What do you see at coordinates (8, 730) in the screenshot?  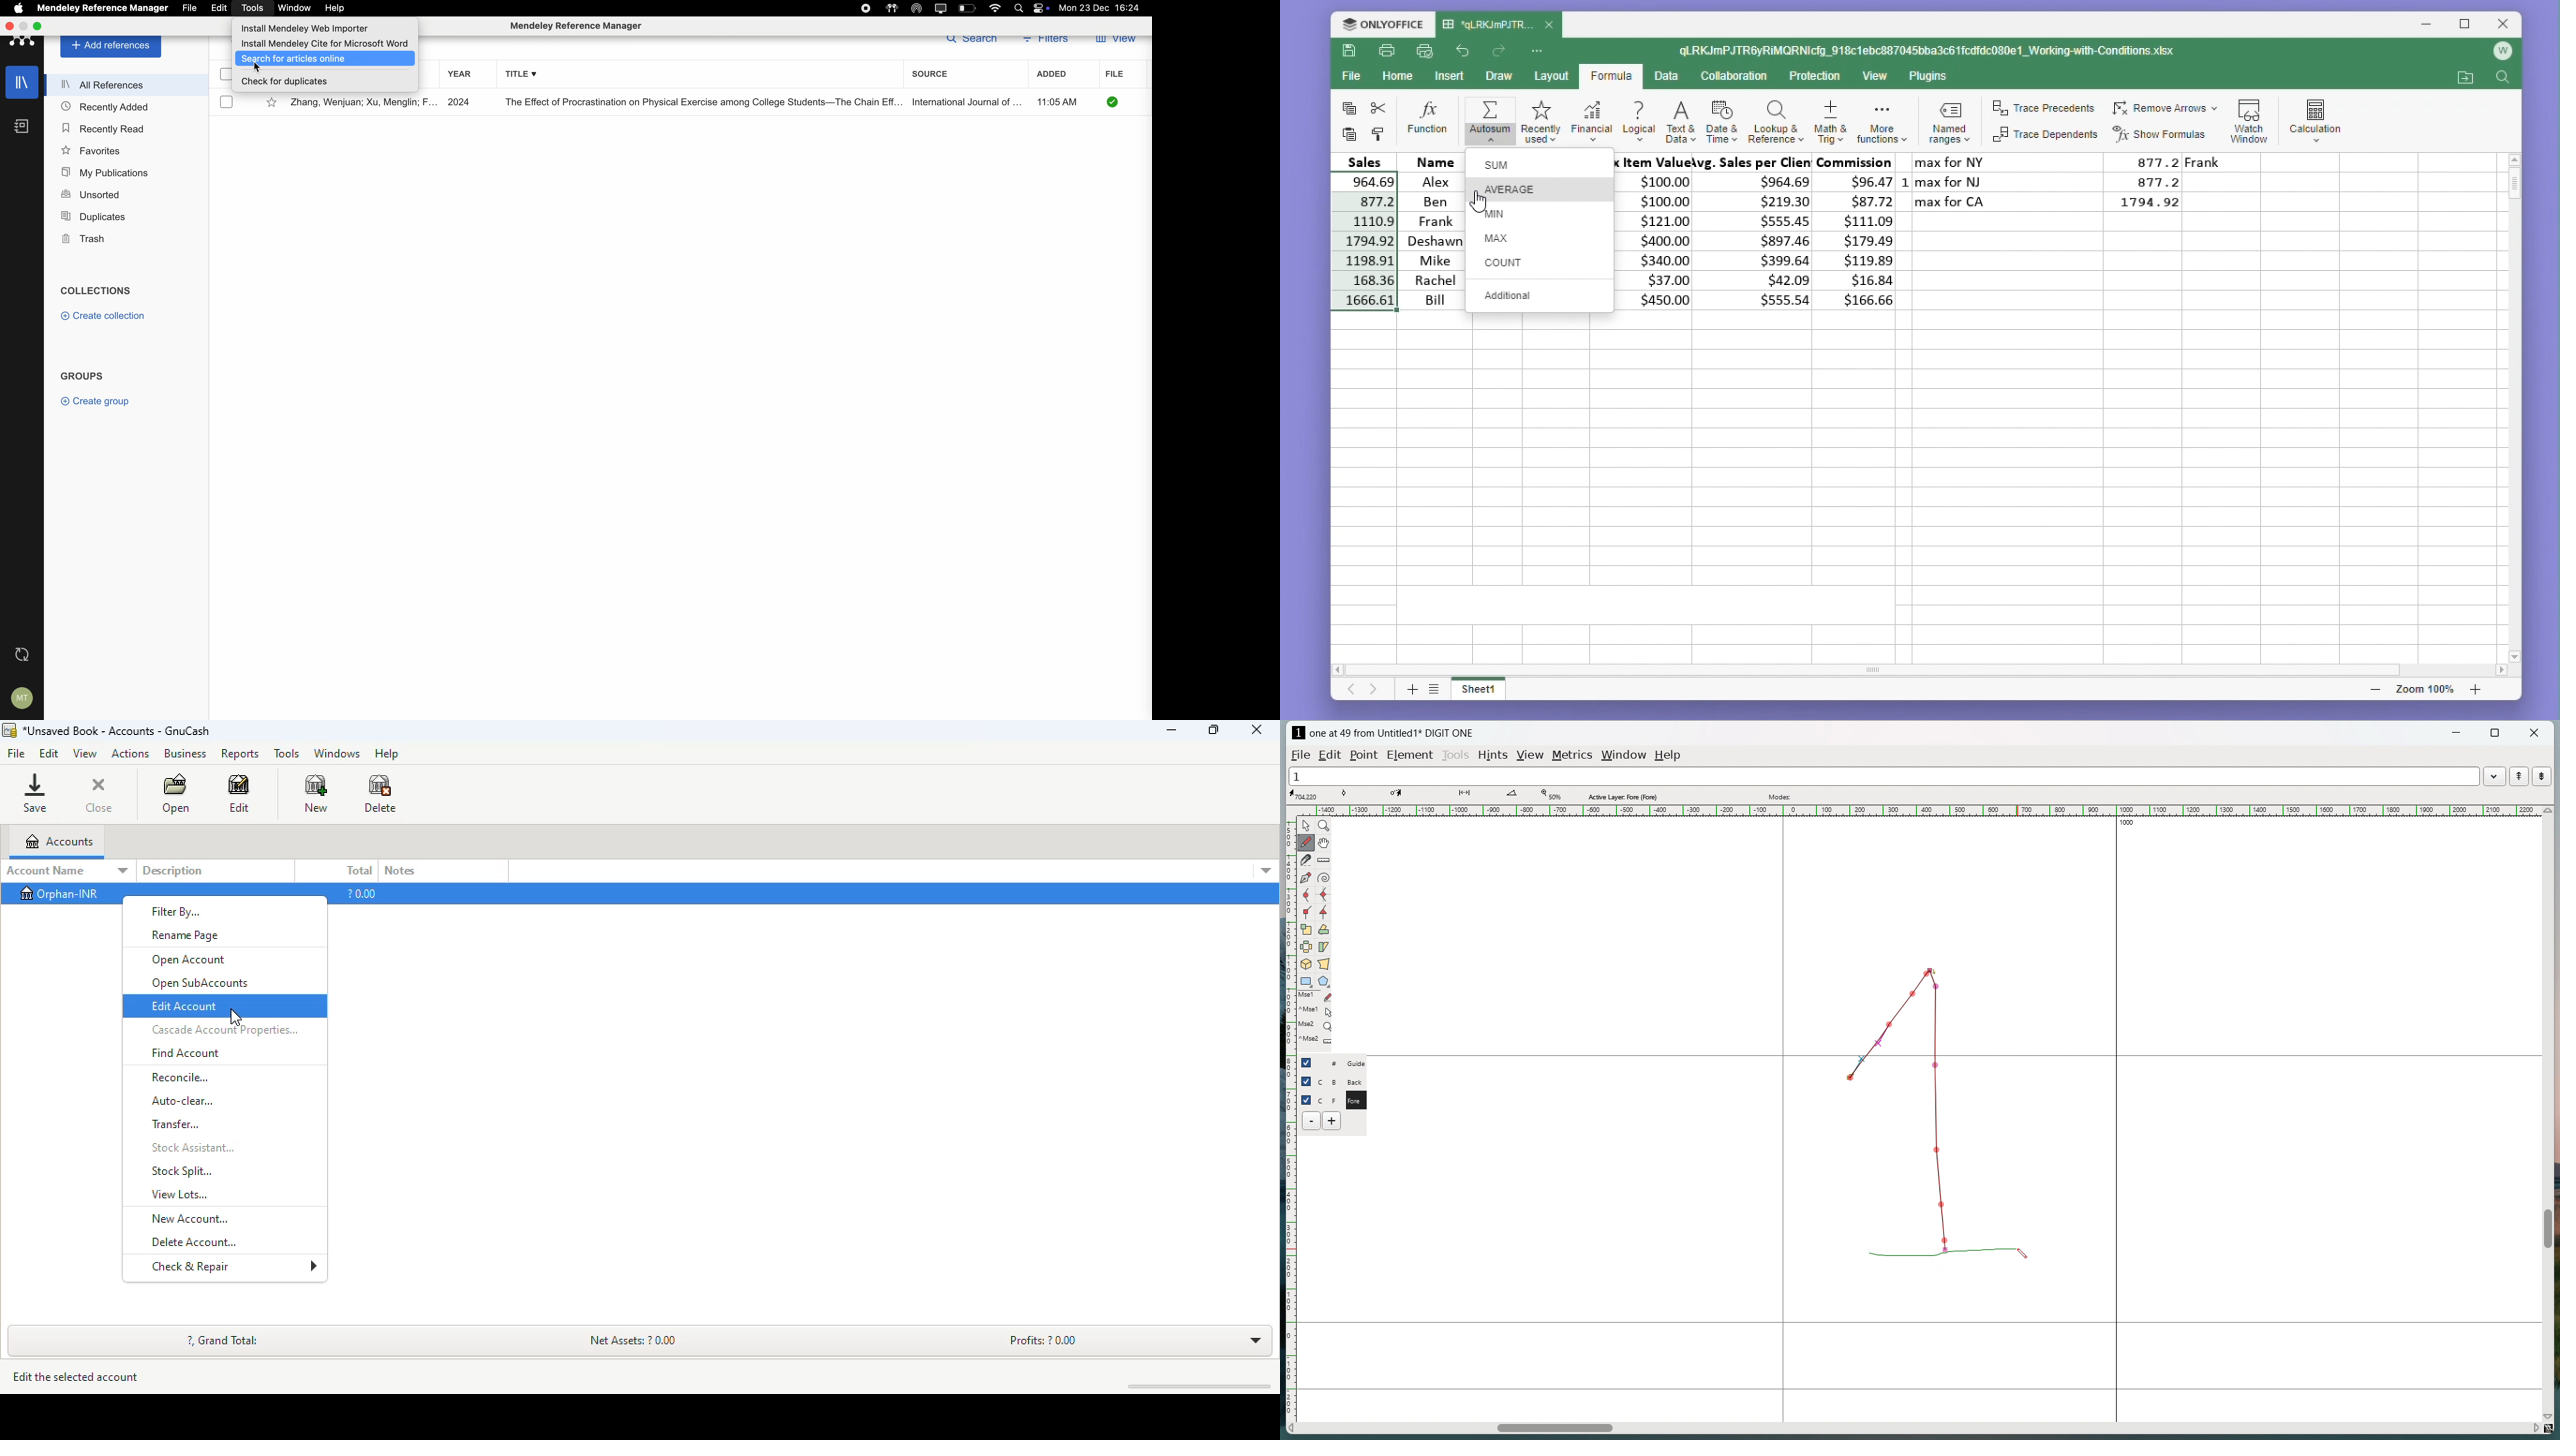 I see `logo` at bounding box center [8, 730].